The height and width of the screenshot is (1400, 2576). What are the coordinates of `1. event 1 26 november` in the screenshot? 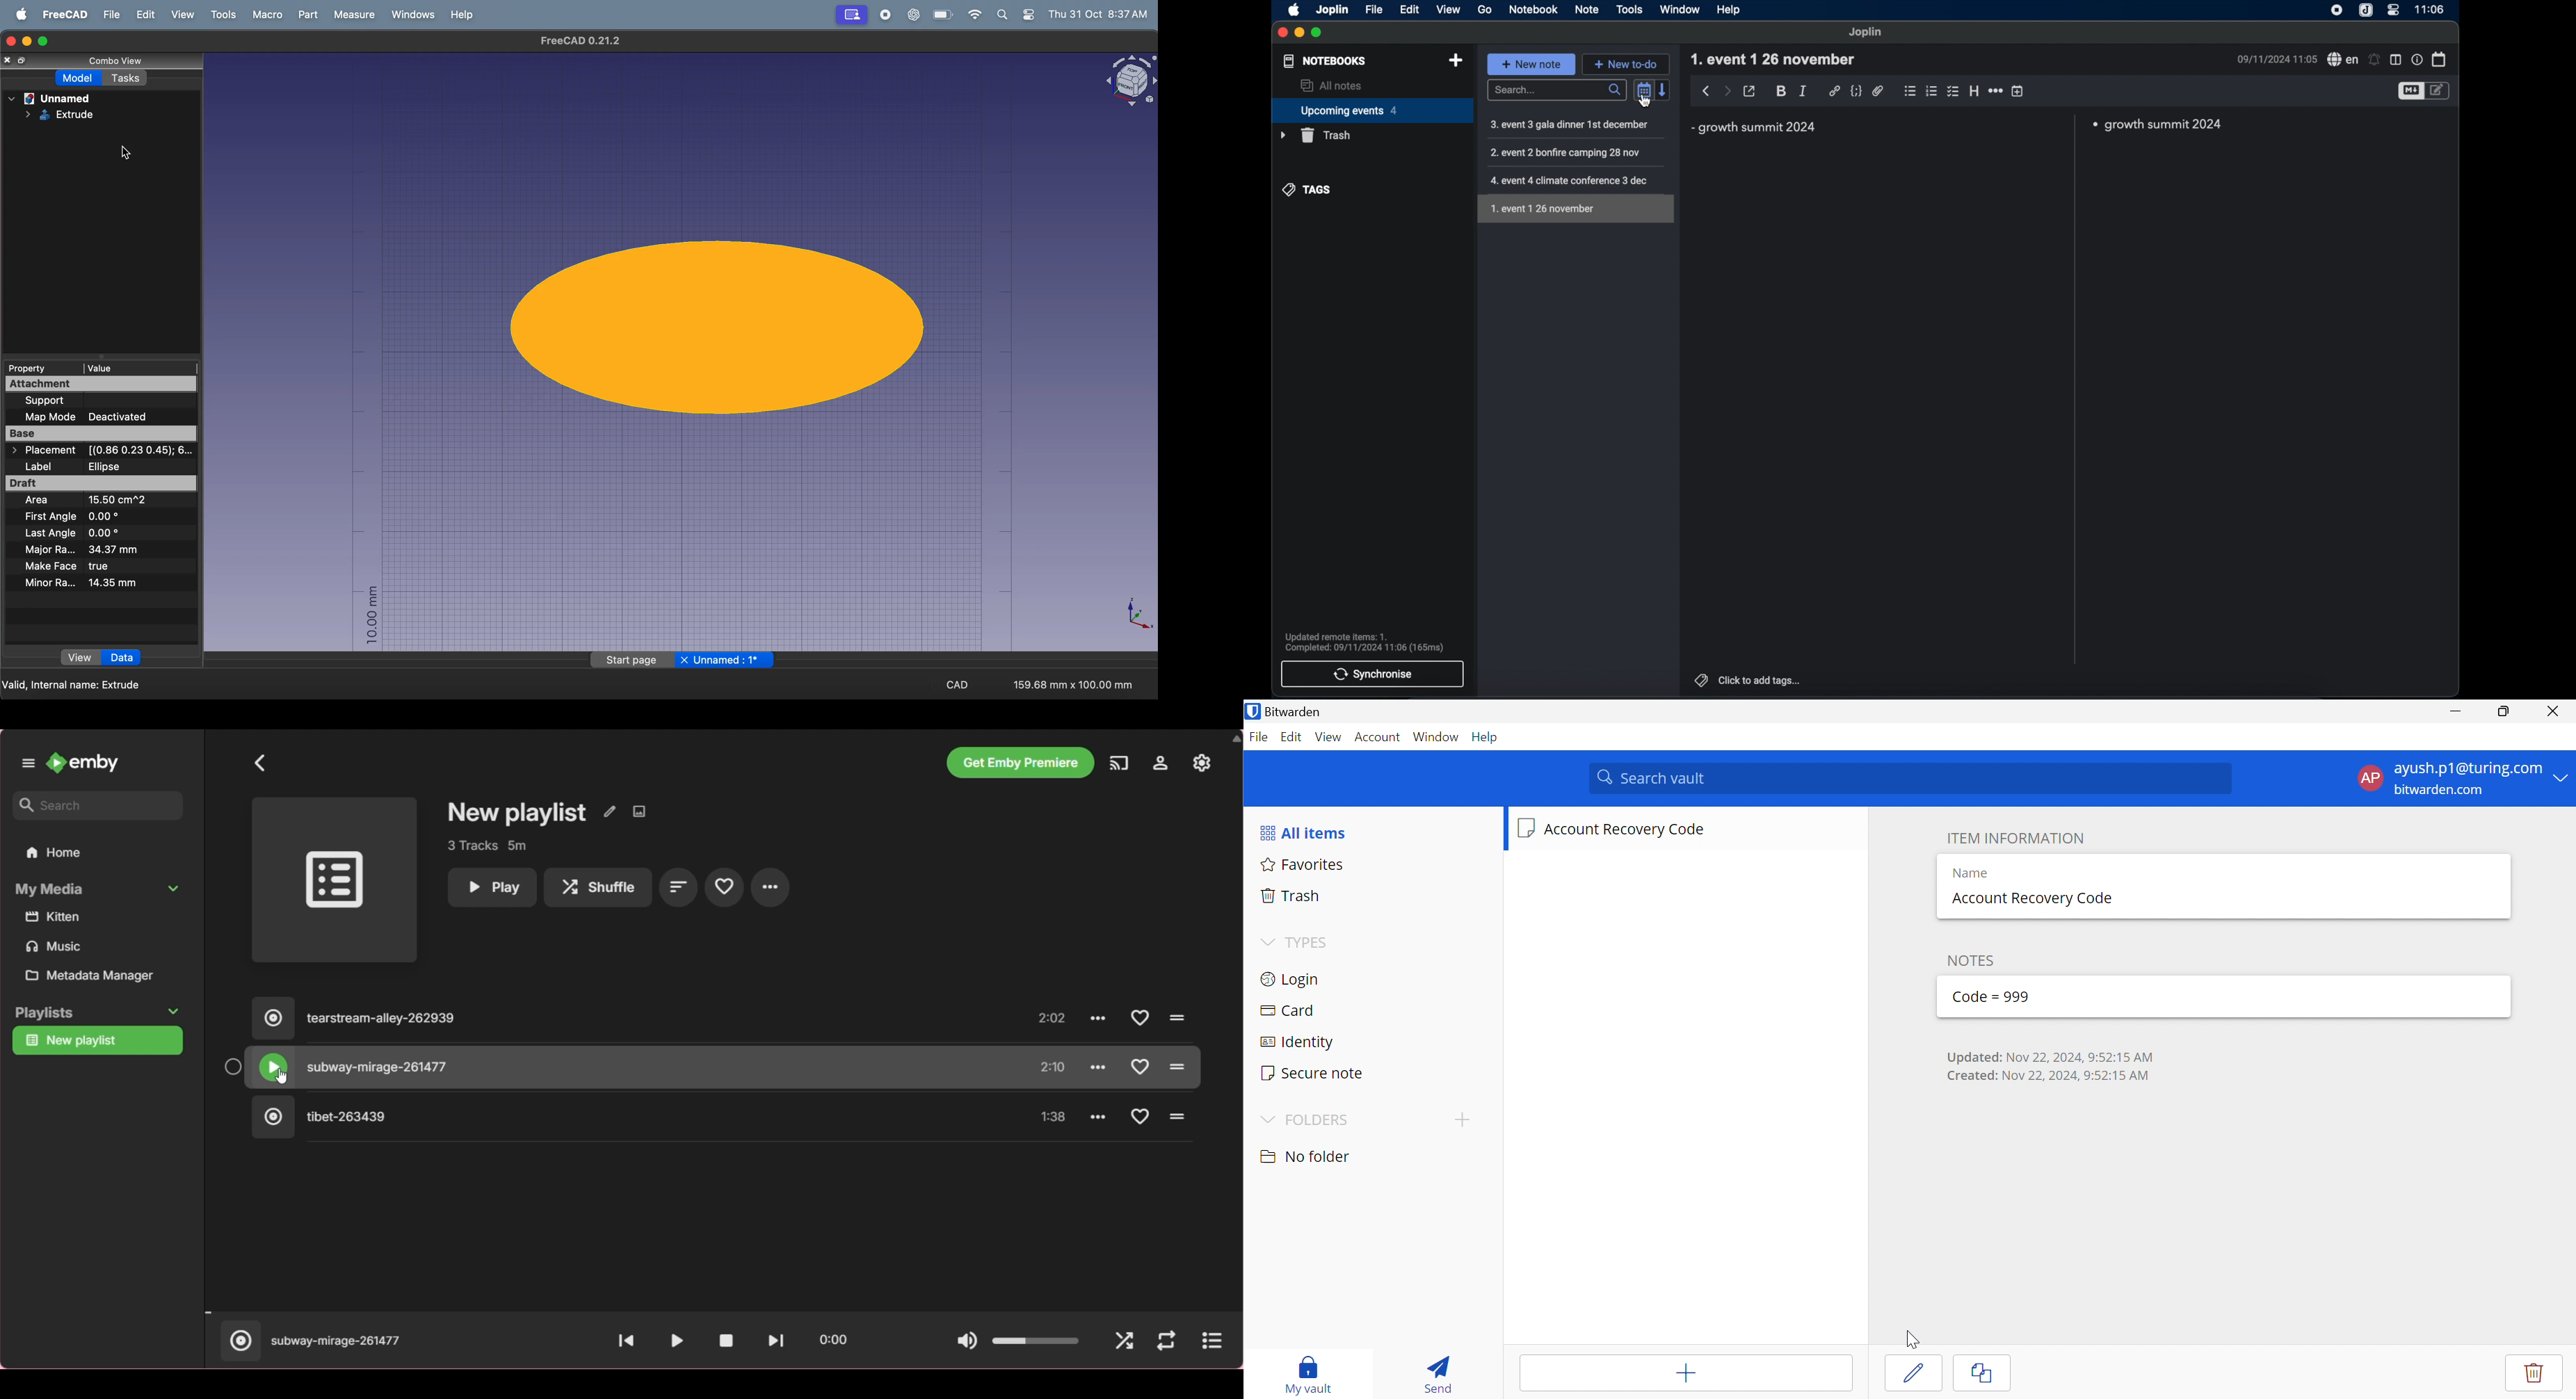 It's located at (1573, 209).